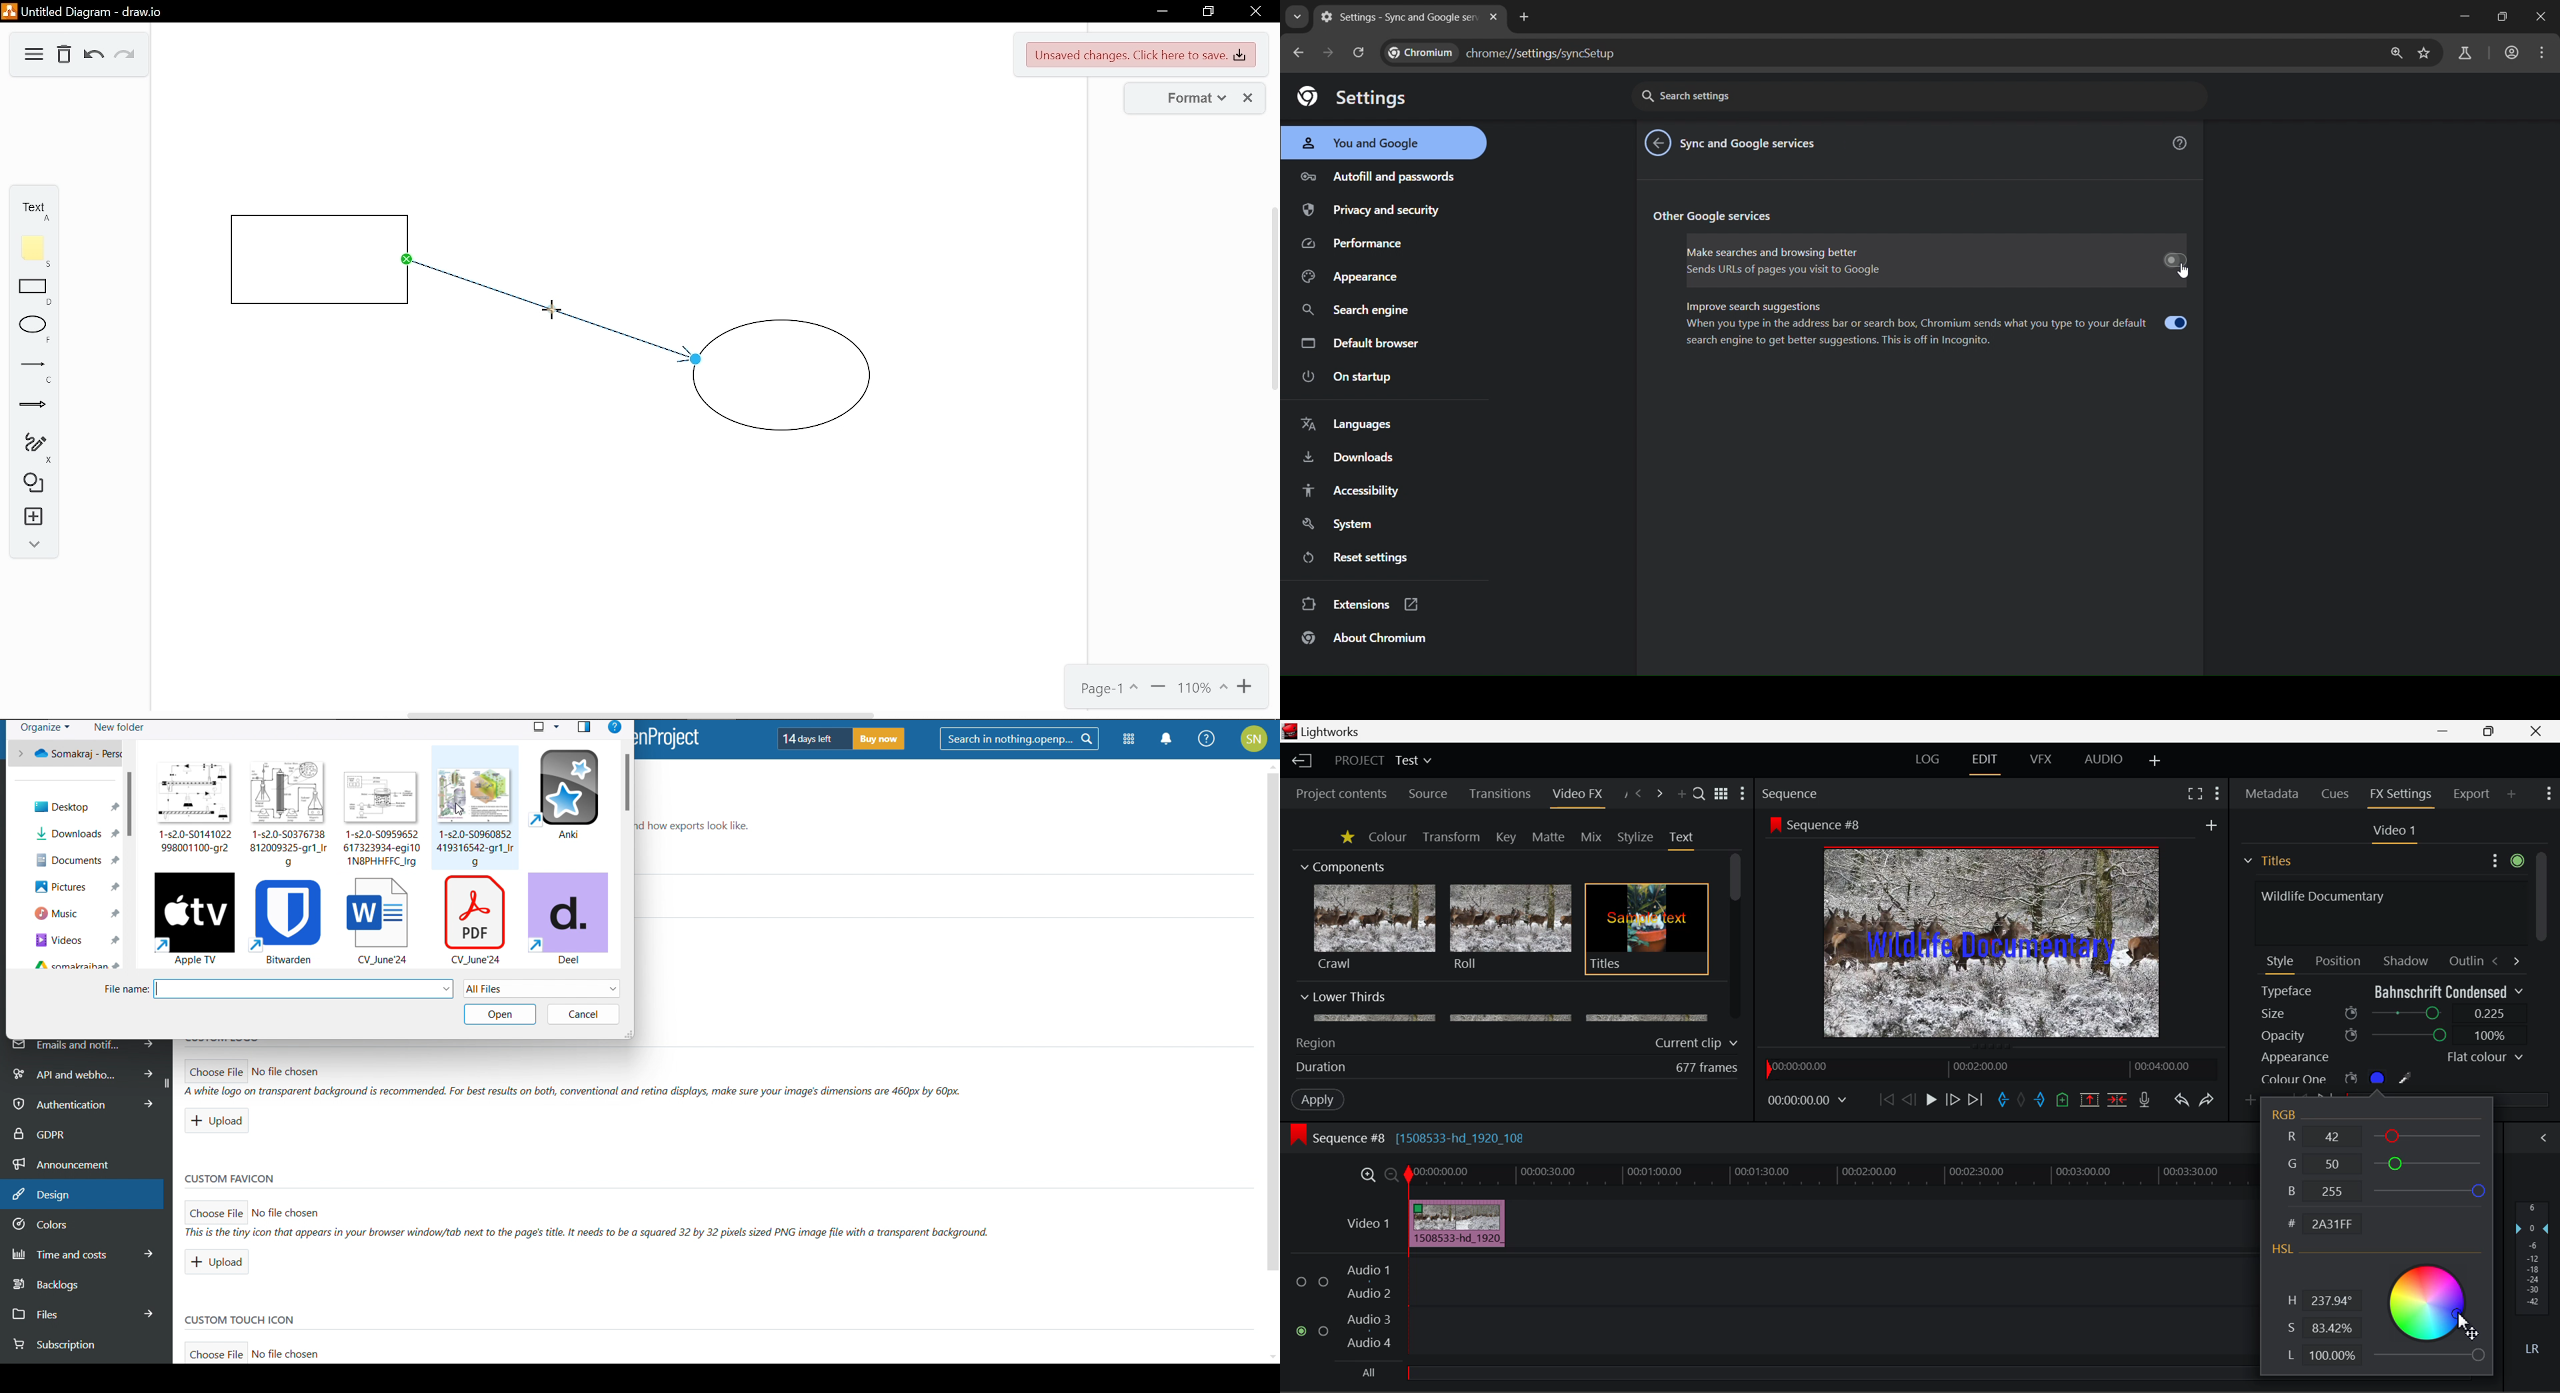 This screenshot has width=2576, height=1400. What do you see at coordinates (2283, 1251) in the screenshot?
I see `HSL` at bounding box center [2283, 1251].